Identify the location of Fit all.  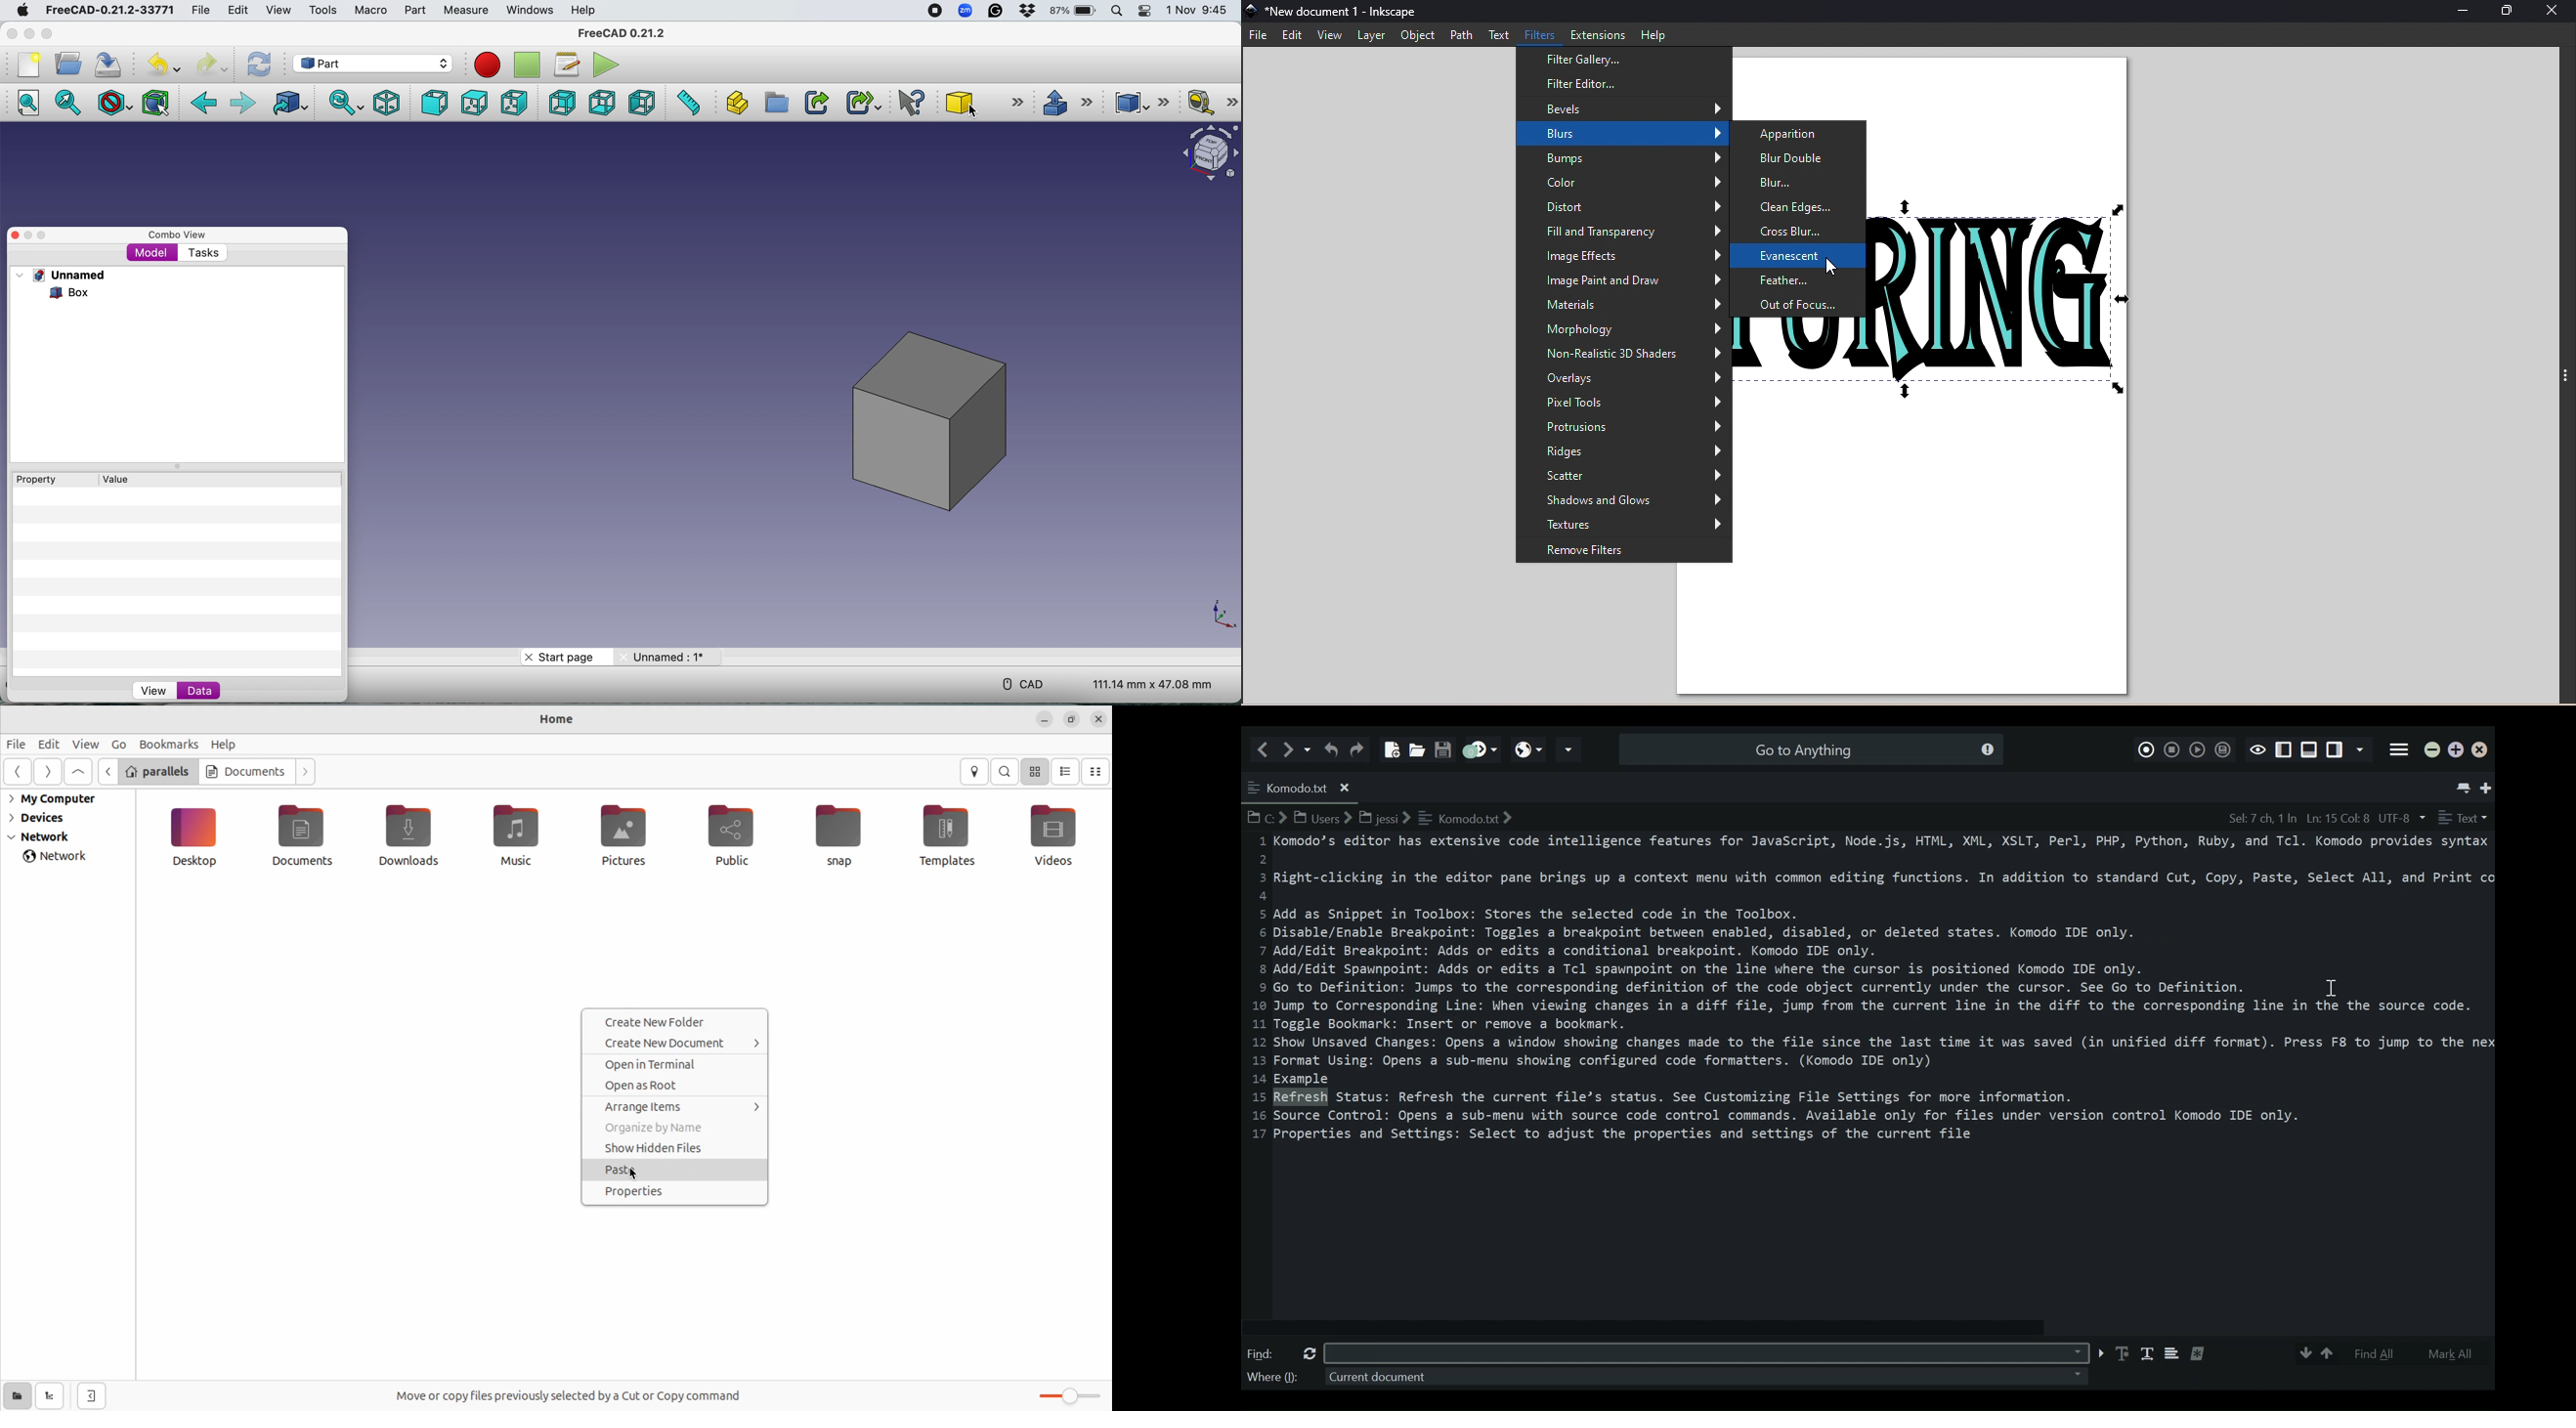
(34, 104).